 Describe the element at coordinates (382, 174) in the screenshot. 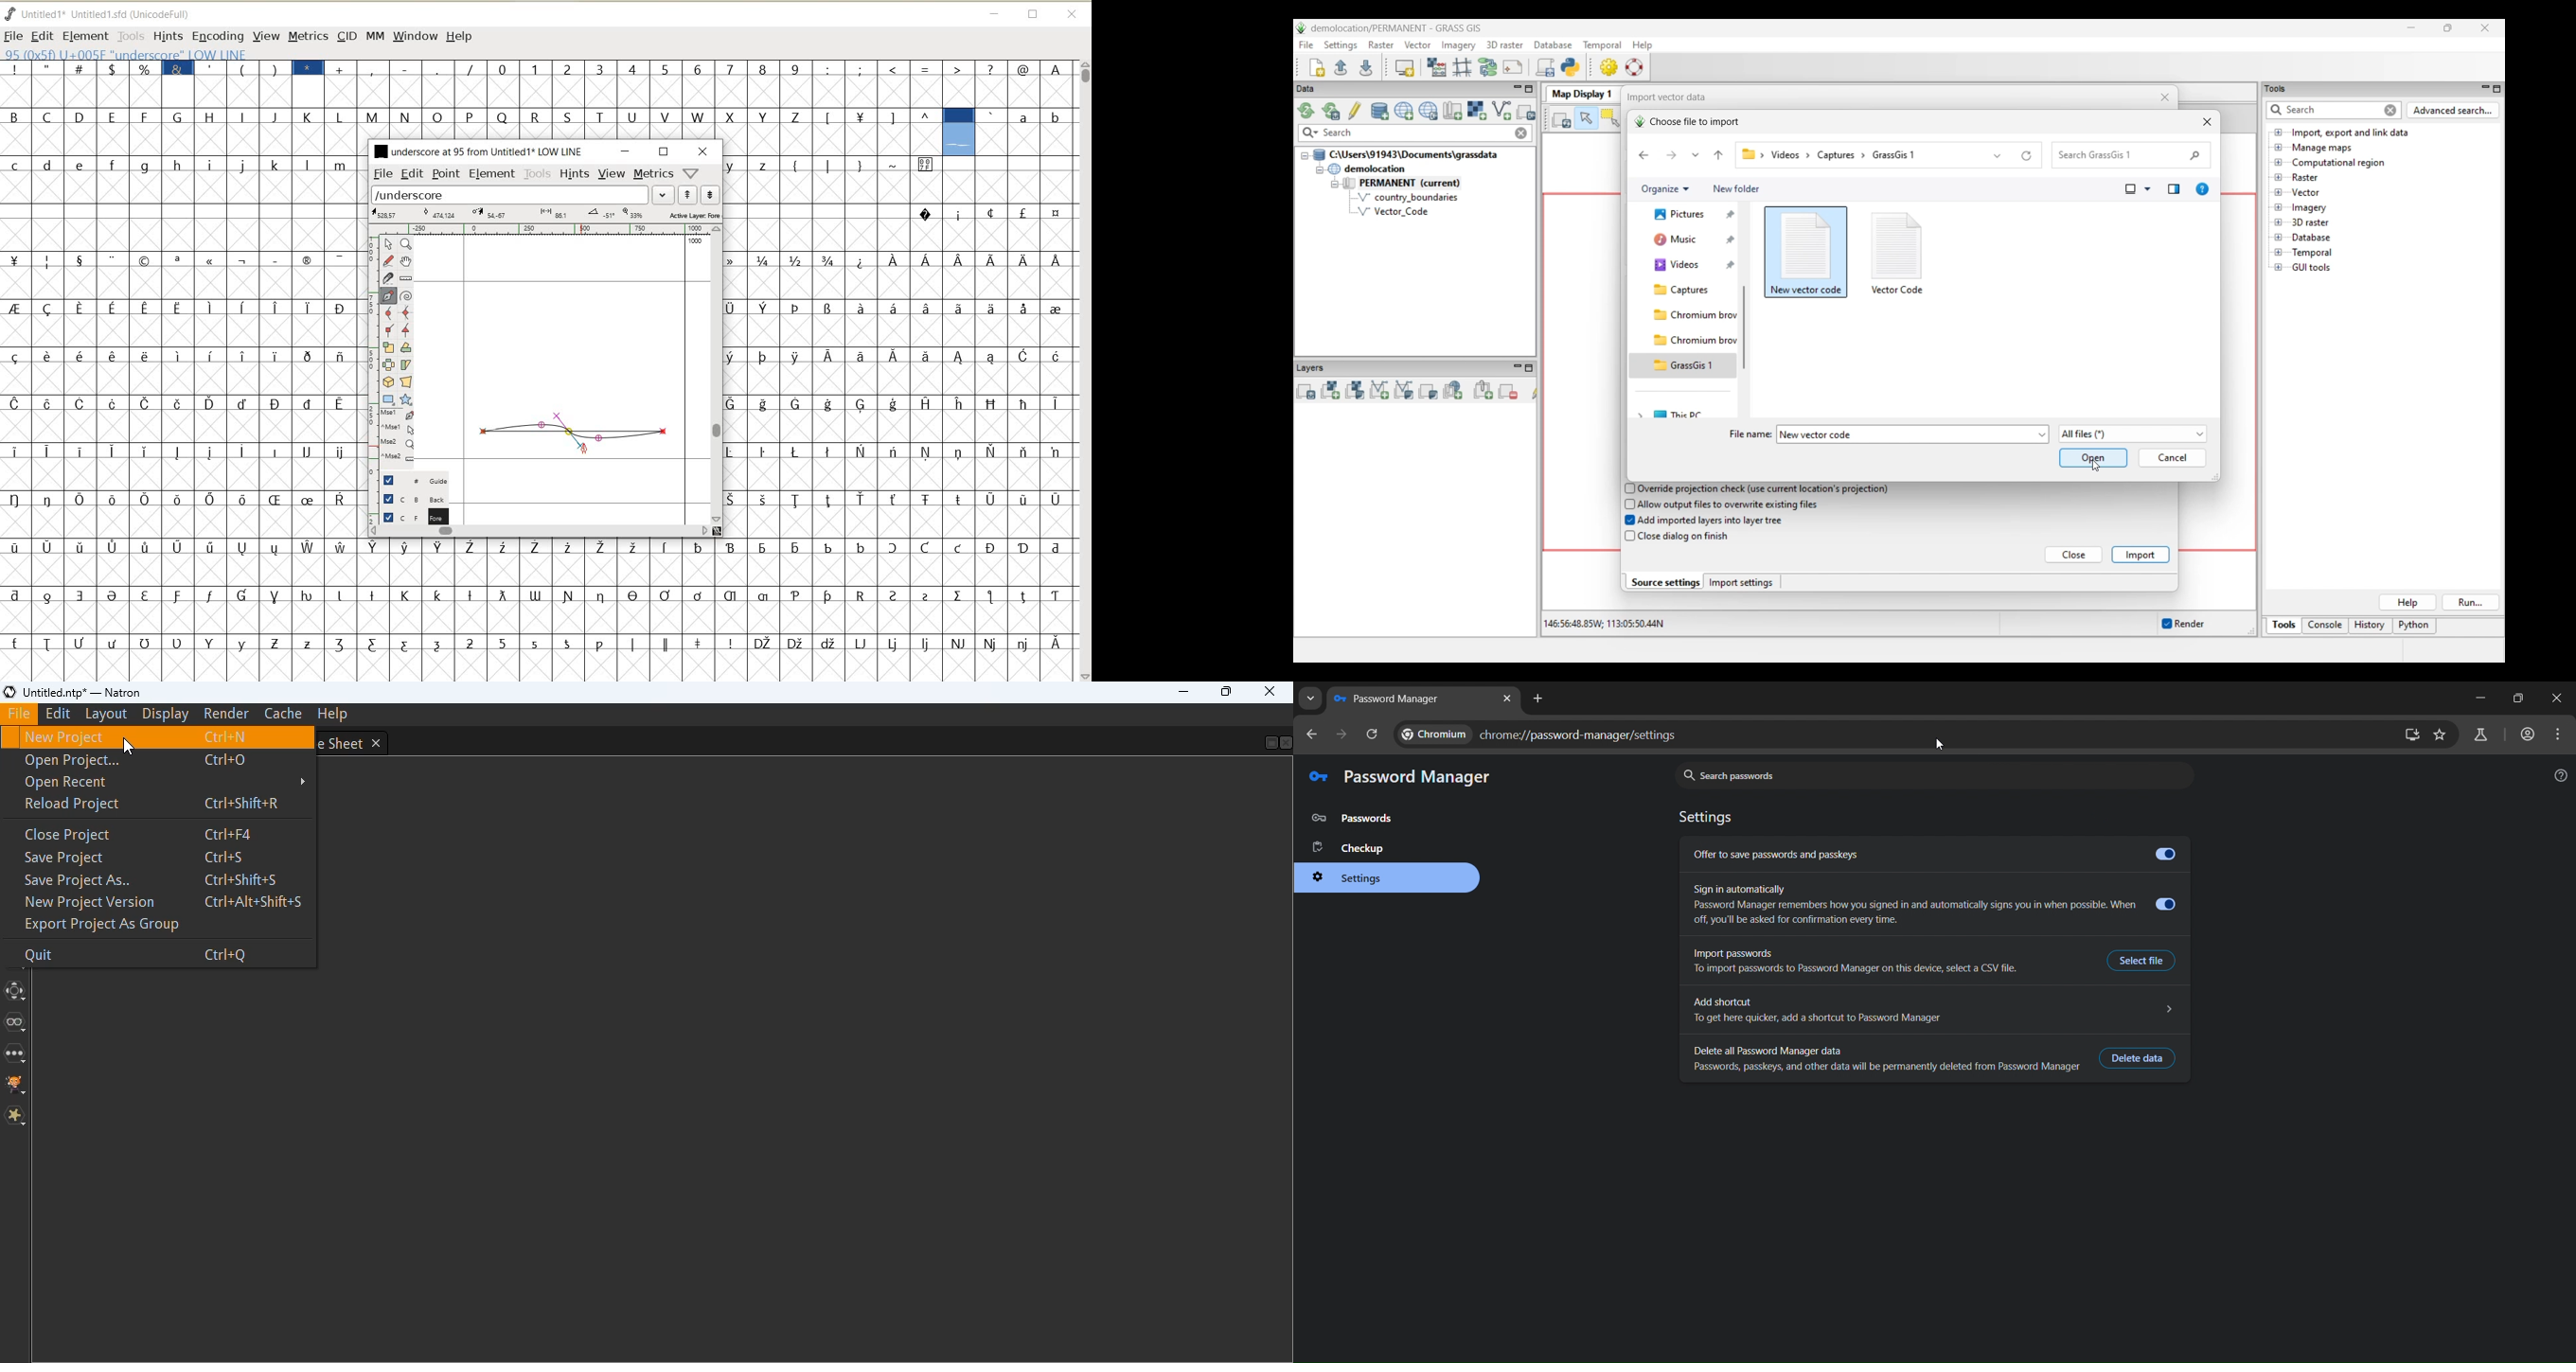

I see `FILE` at that location.